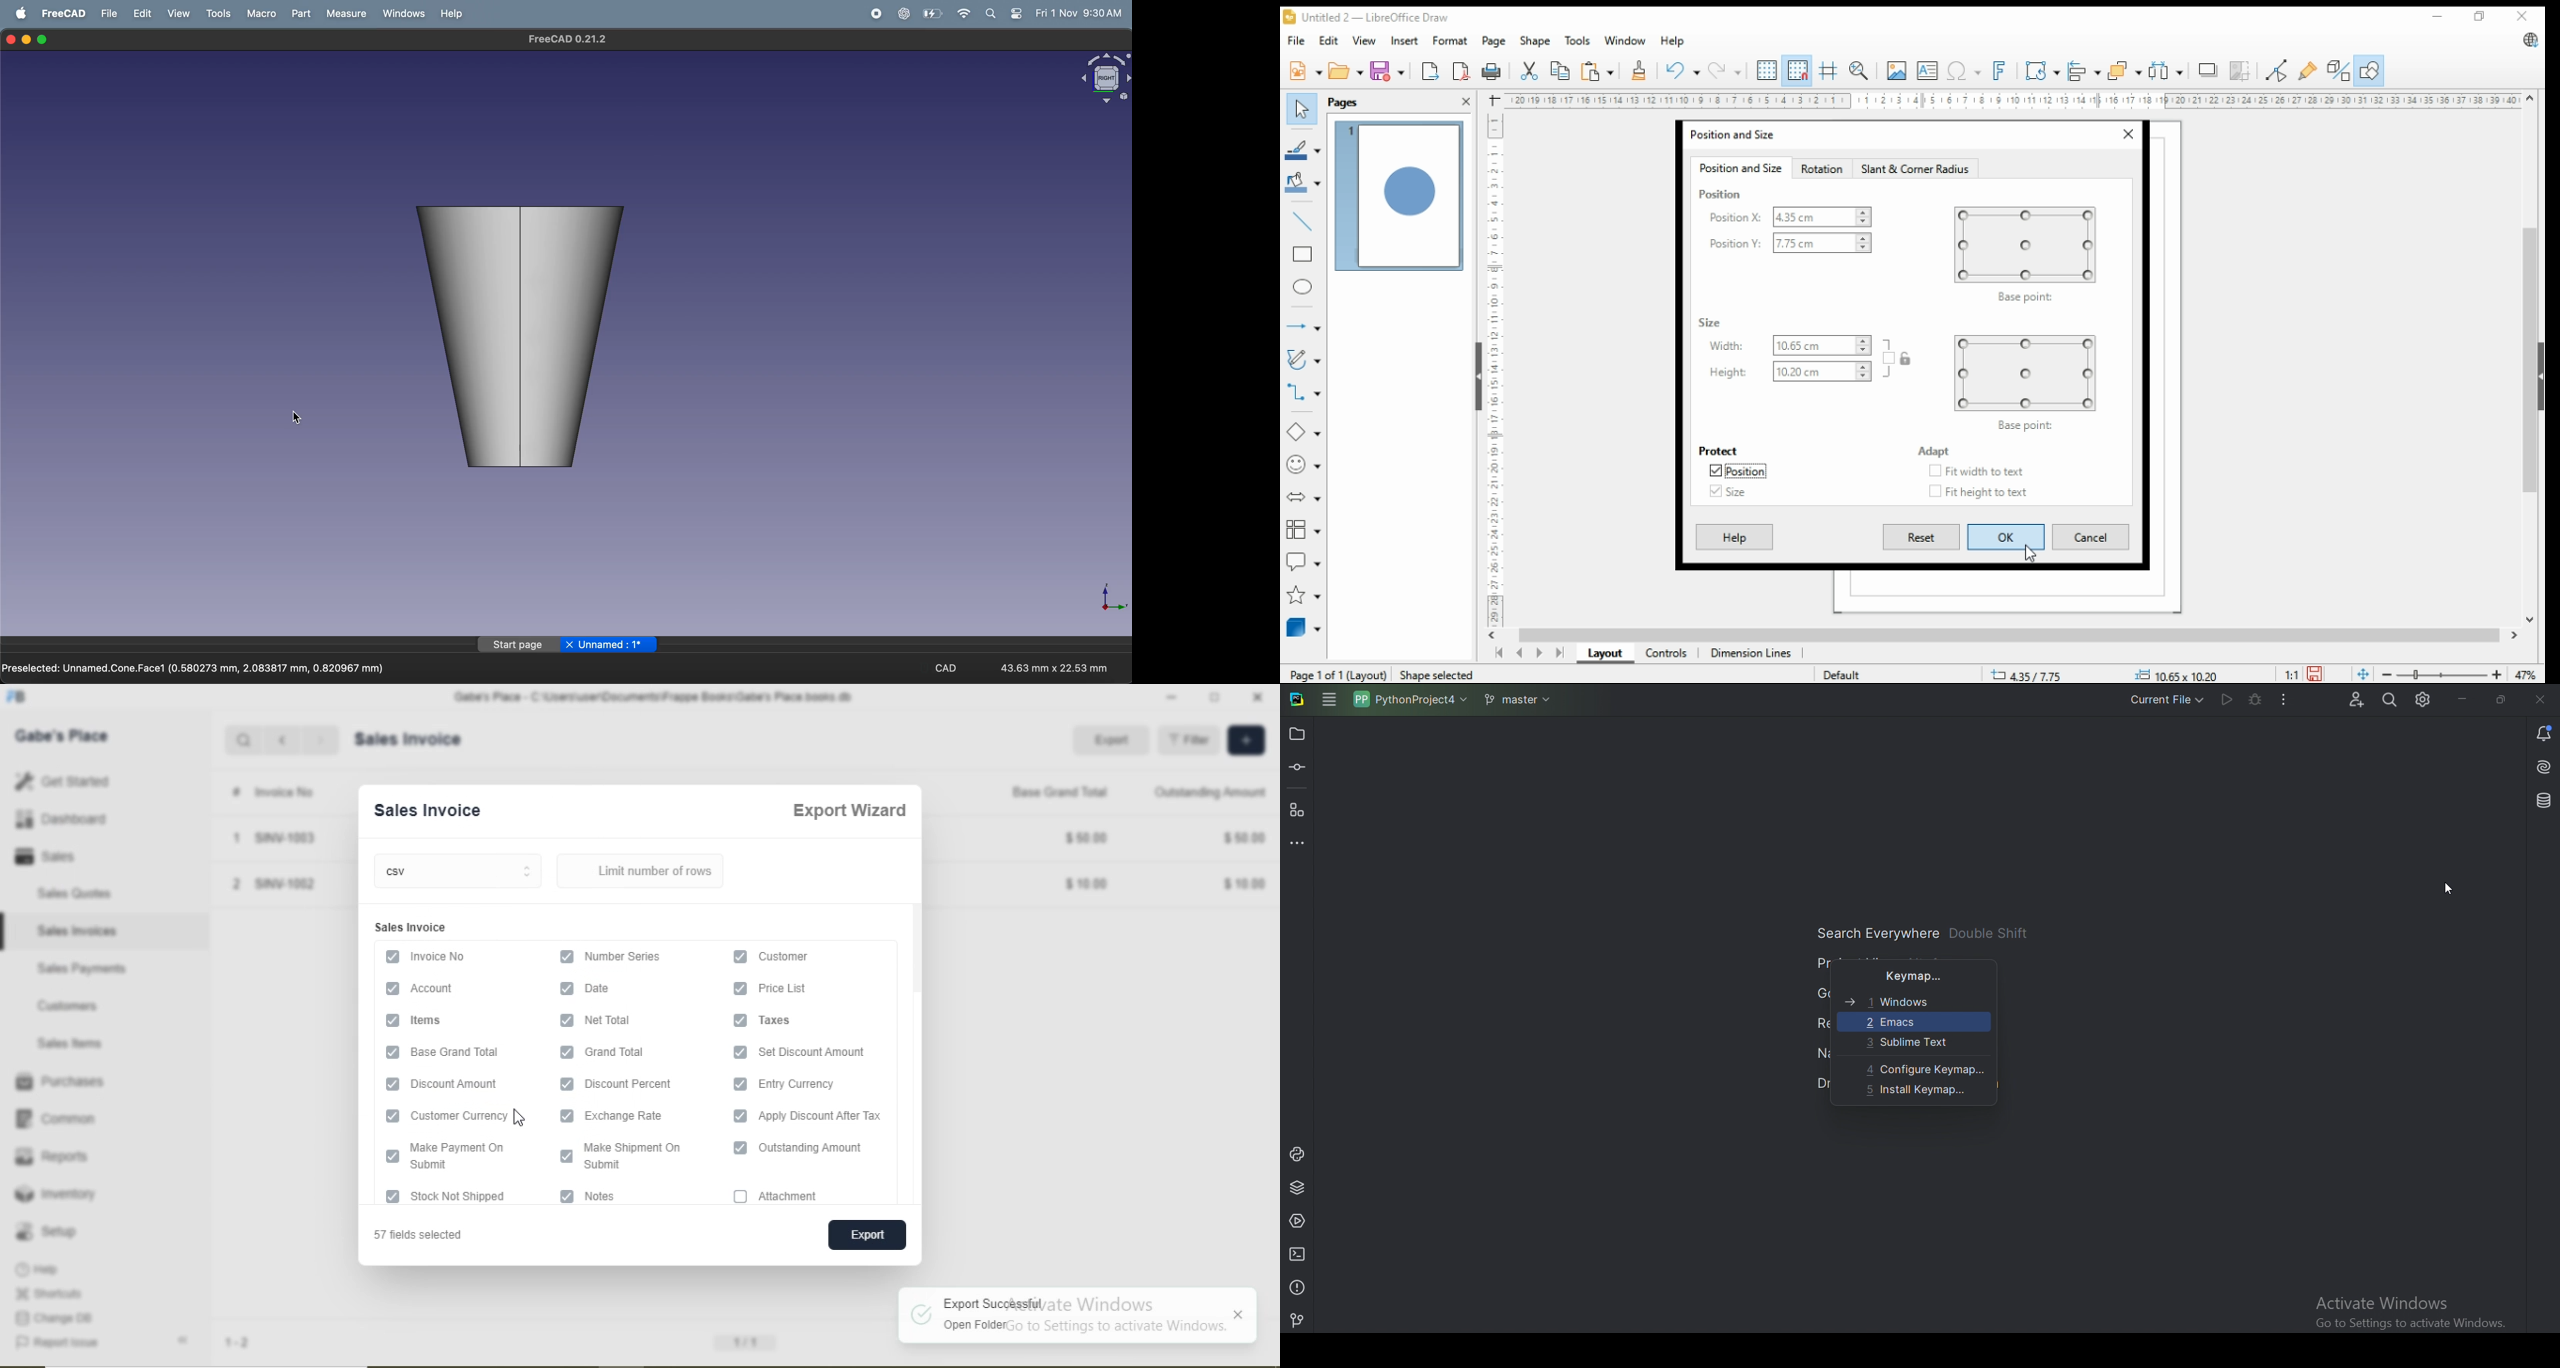 The width and height of the screenshot is (2576, 1372). I want to click on Export Wizard, so click(849, 811).